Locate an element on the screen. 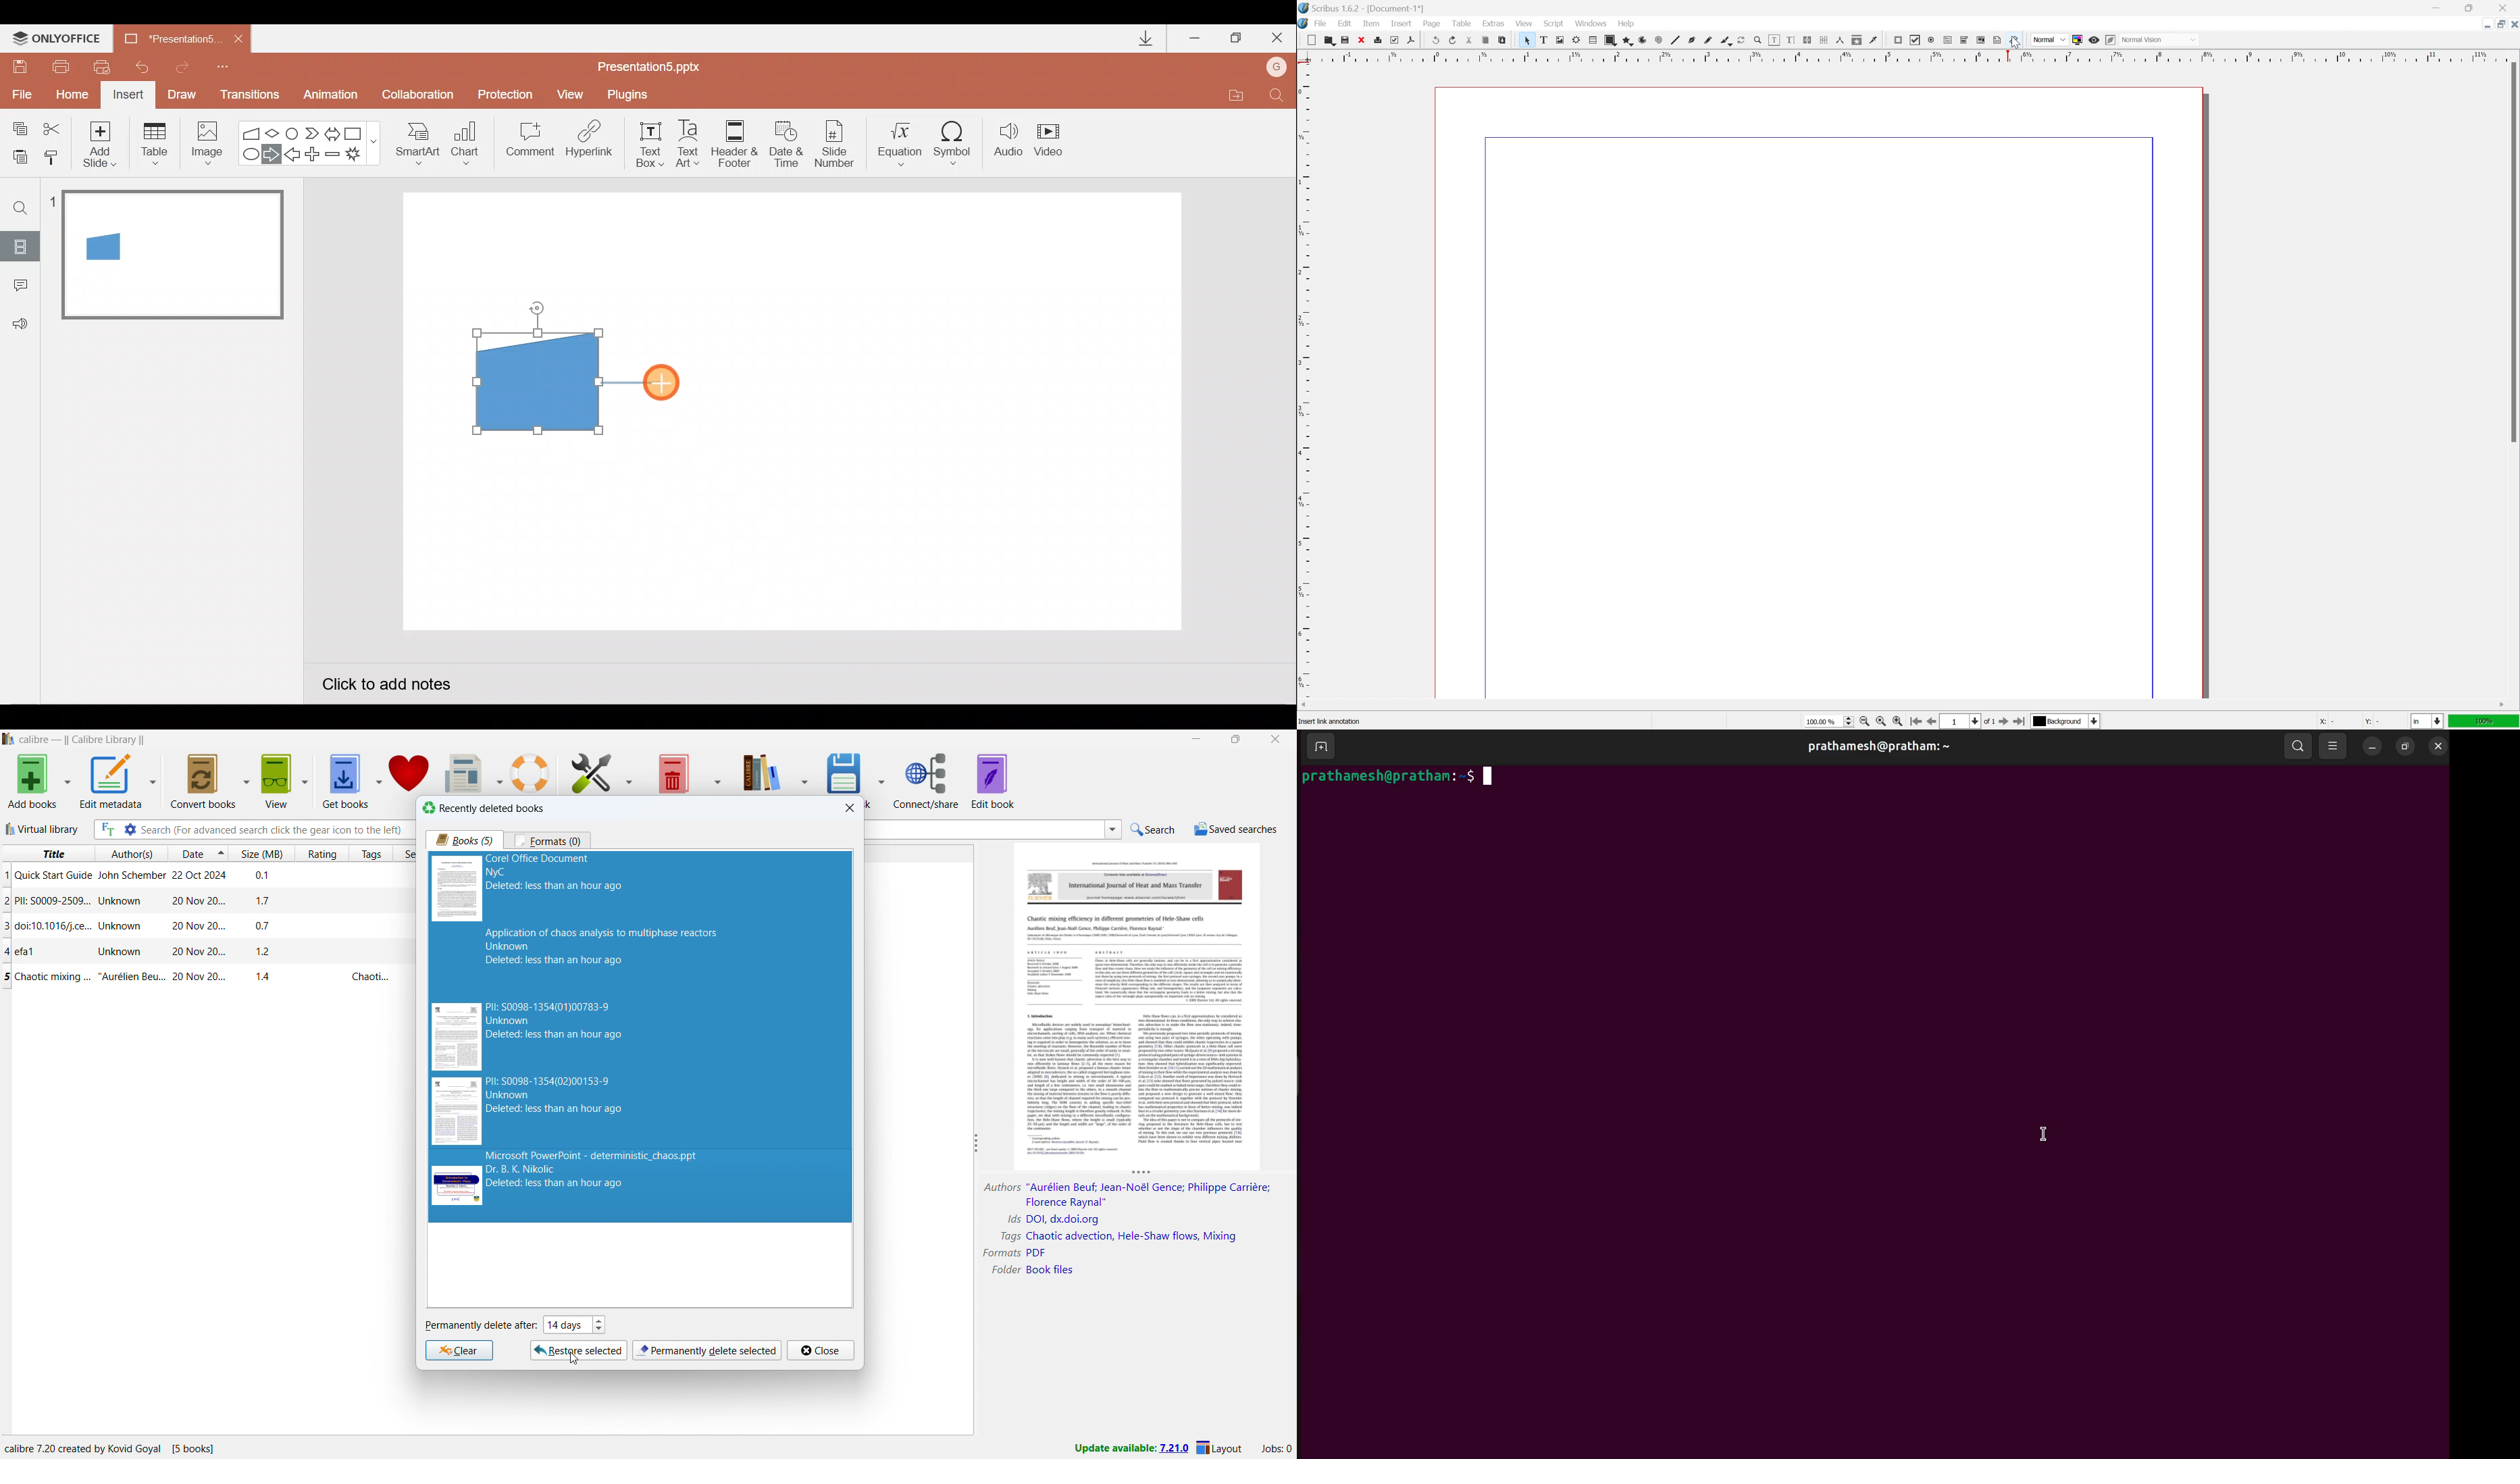 The width and height of the screenshot is (2520, 1484). get books options is located at coordinates (378, 780).